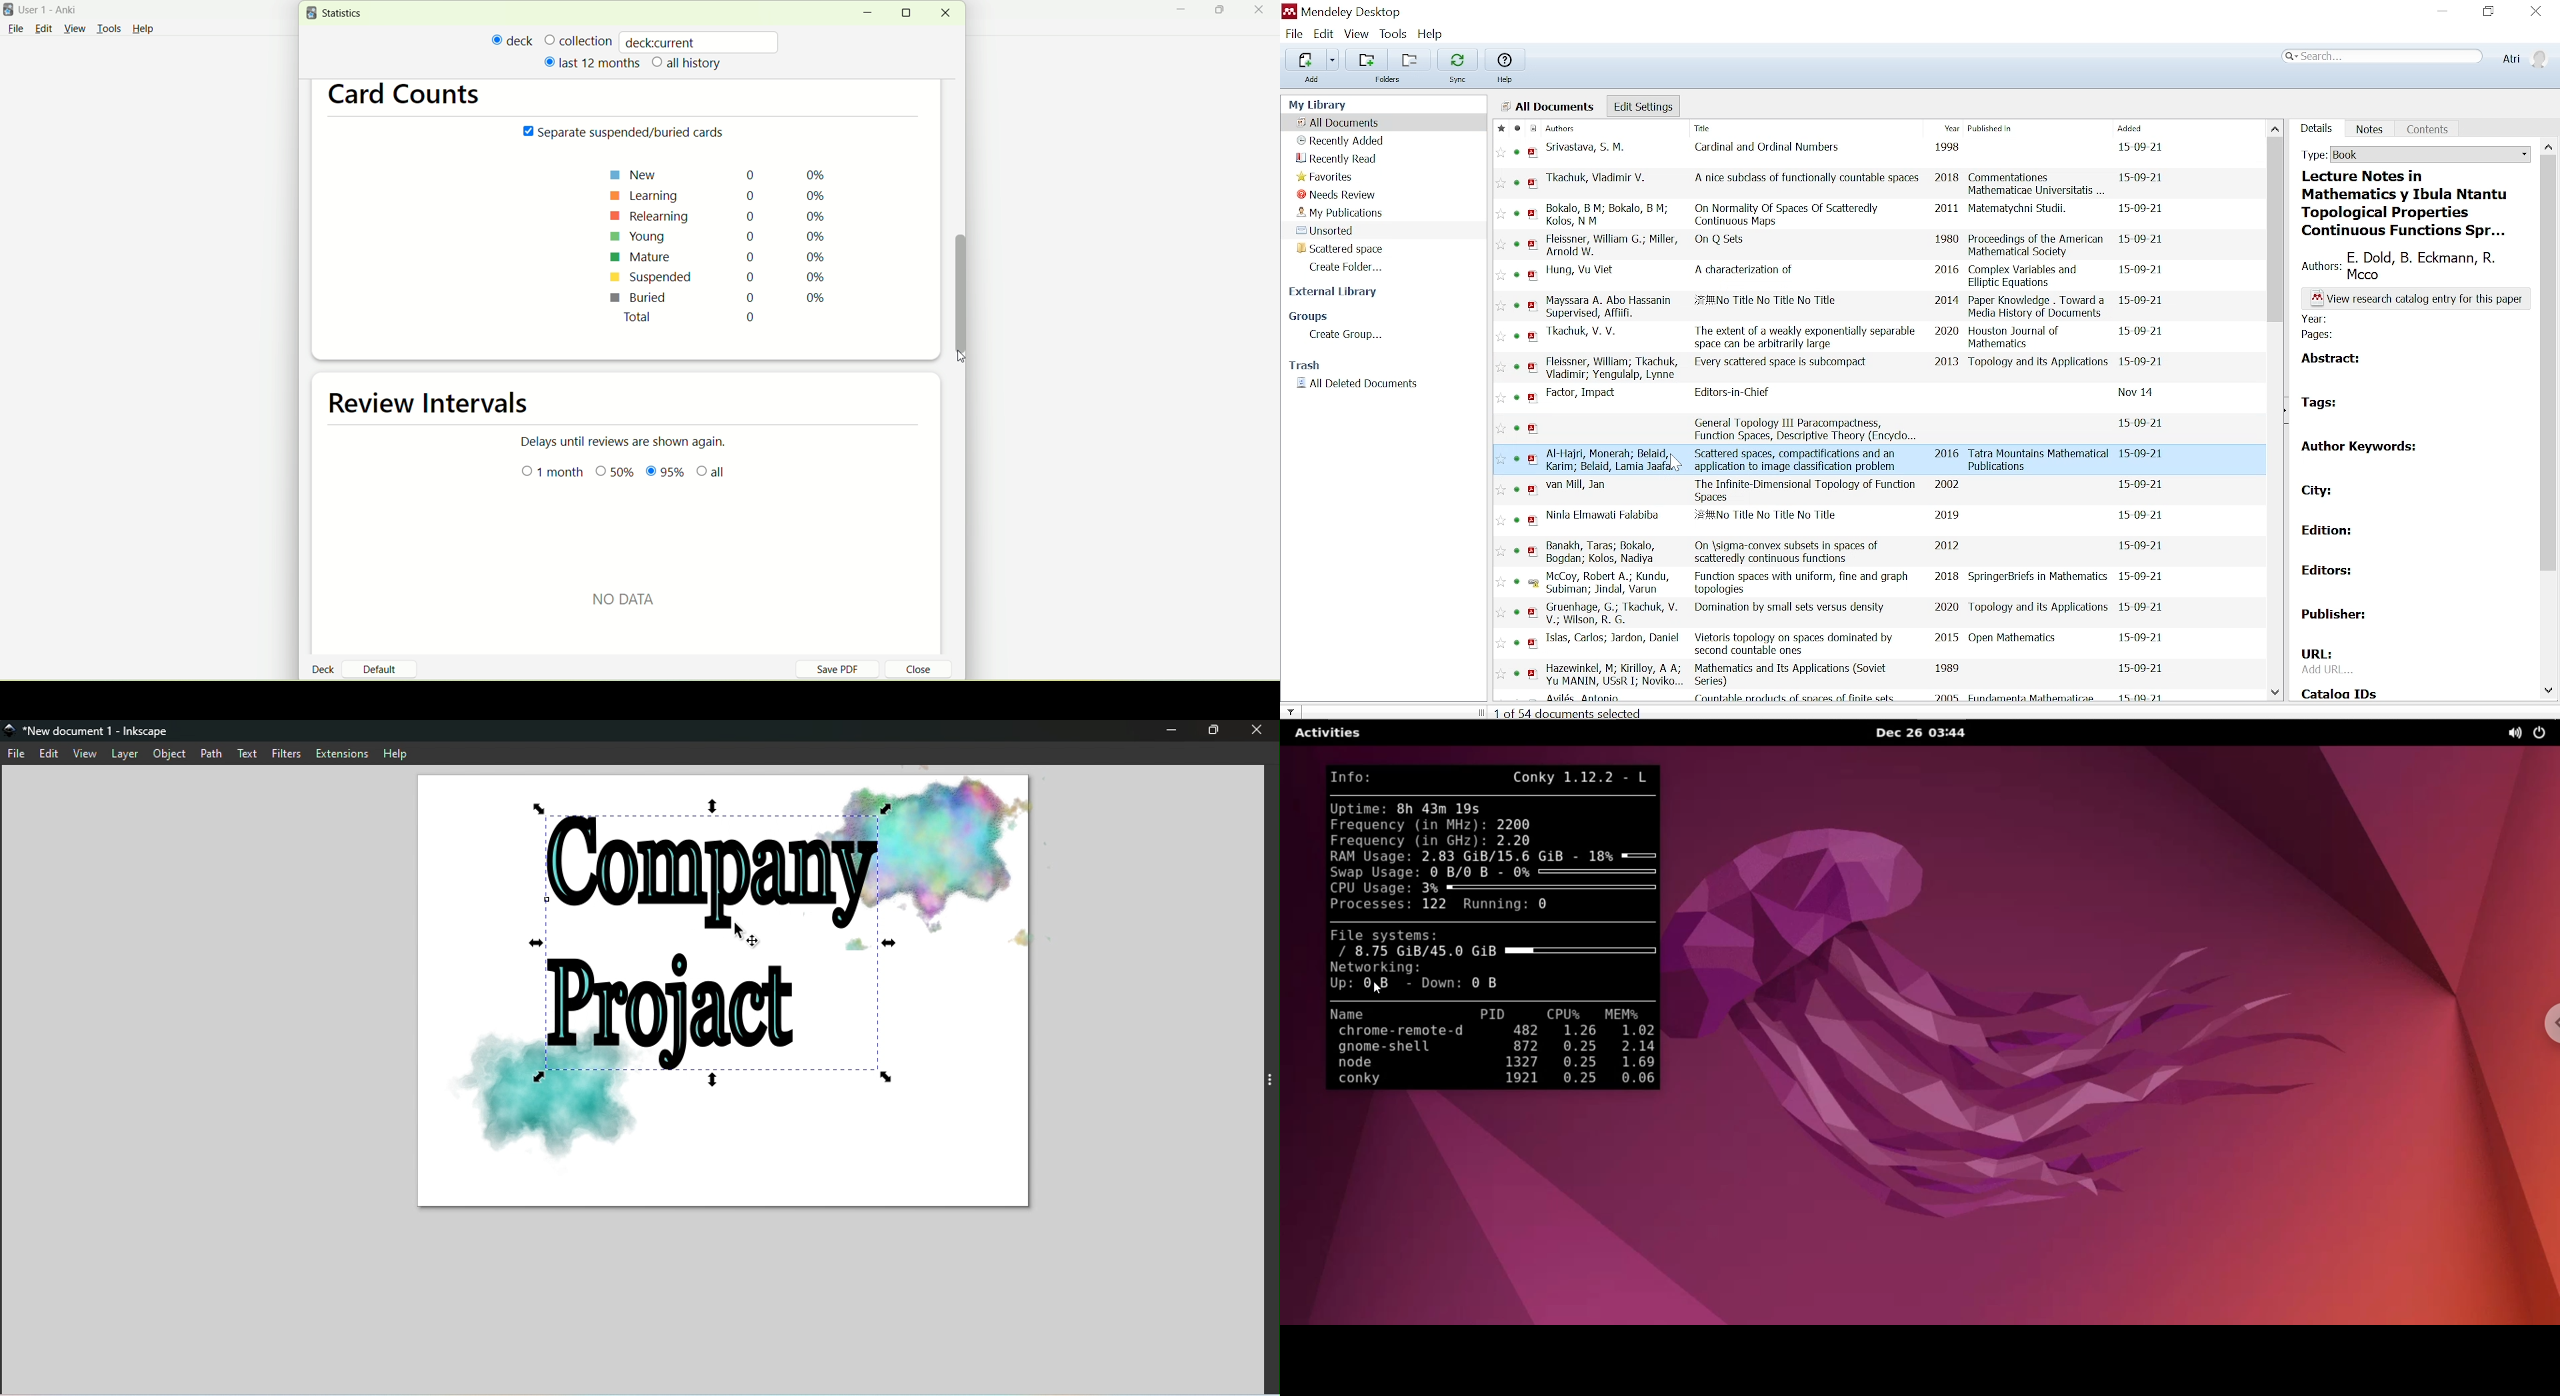  What do you see at coordinates (701, 41) in the screenshot?
I see `deckcurrent` at bounding box center [701, 41].